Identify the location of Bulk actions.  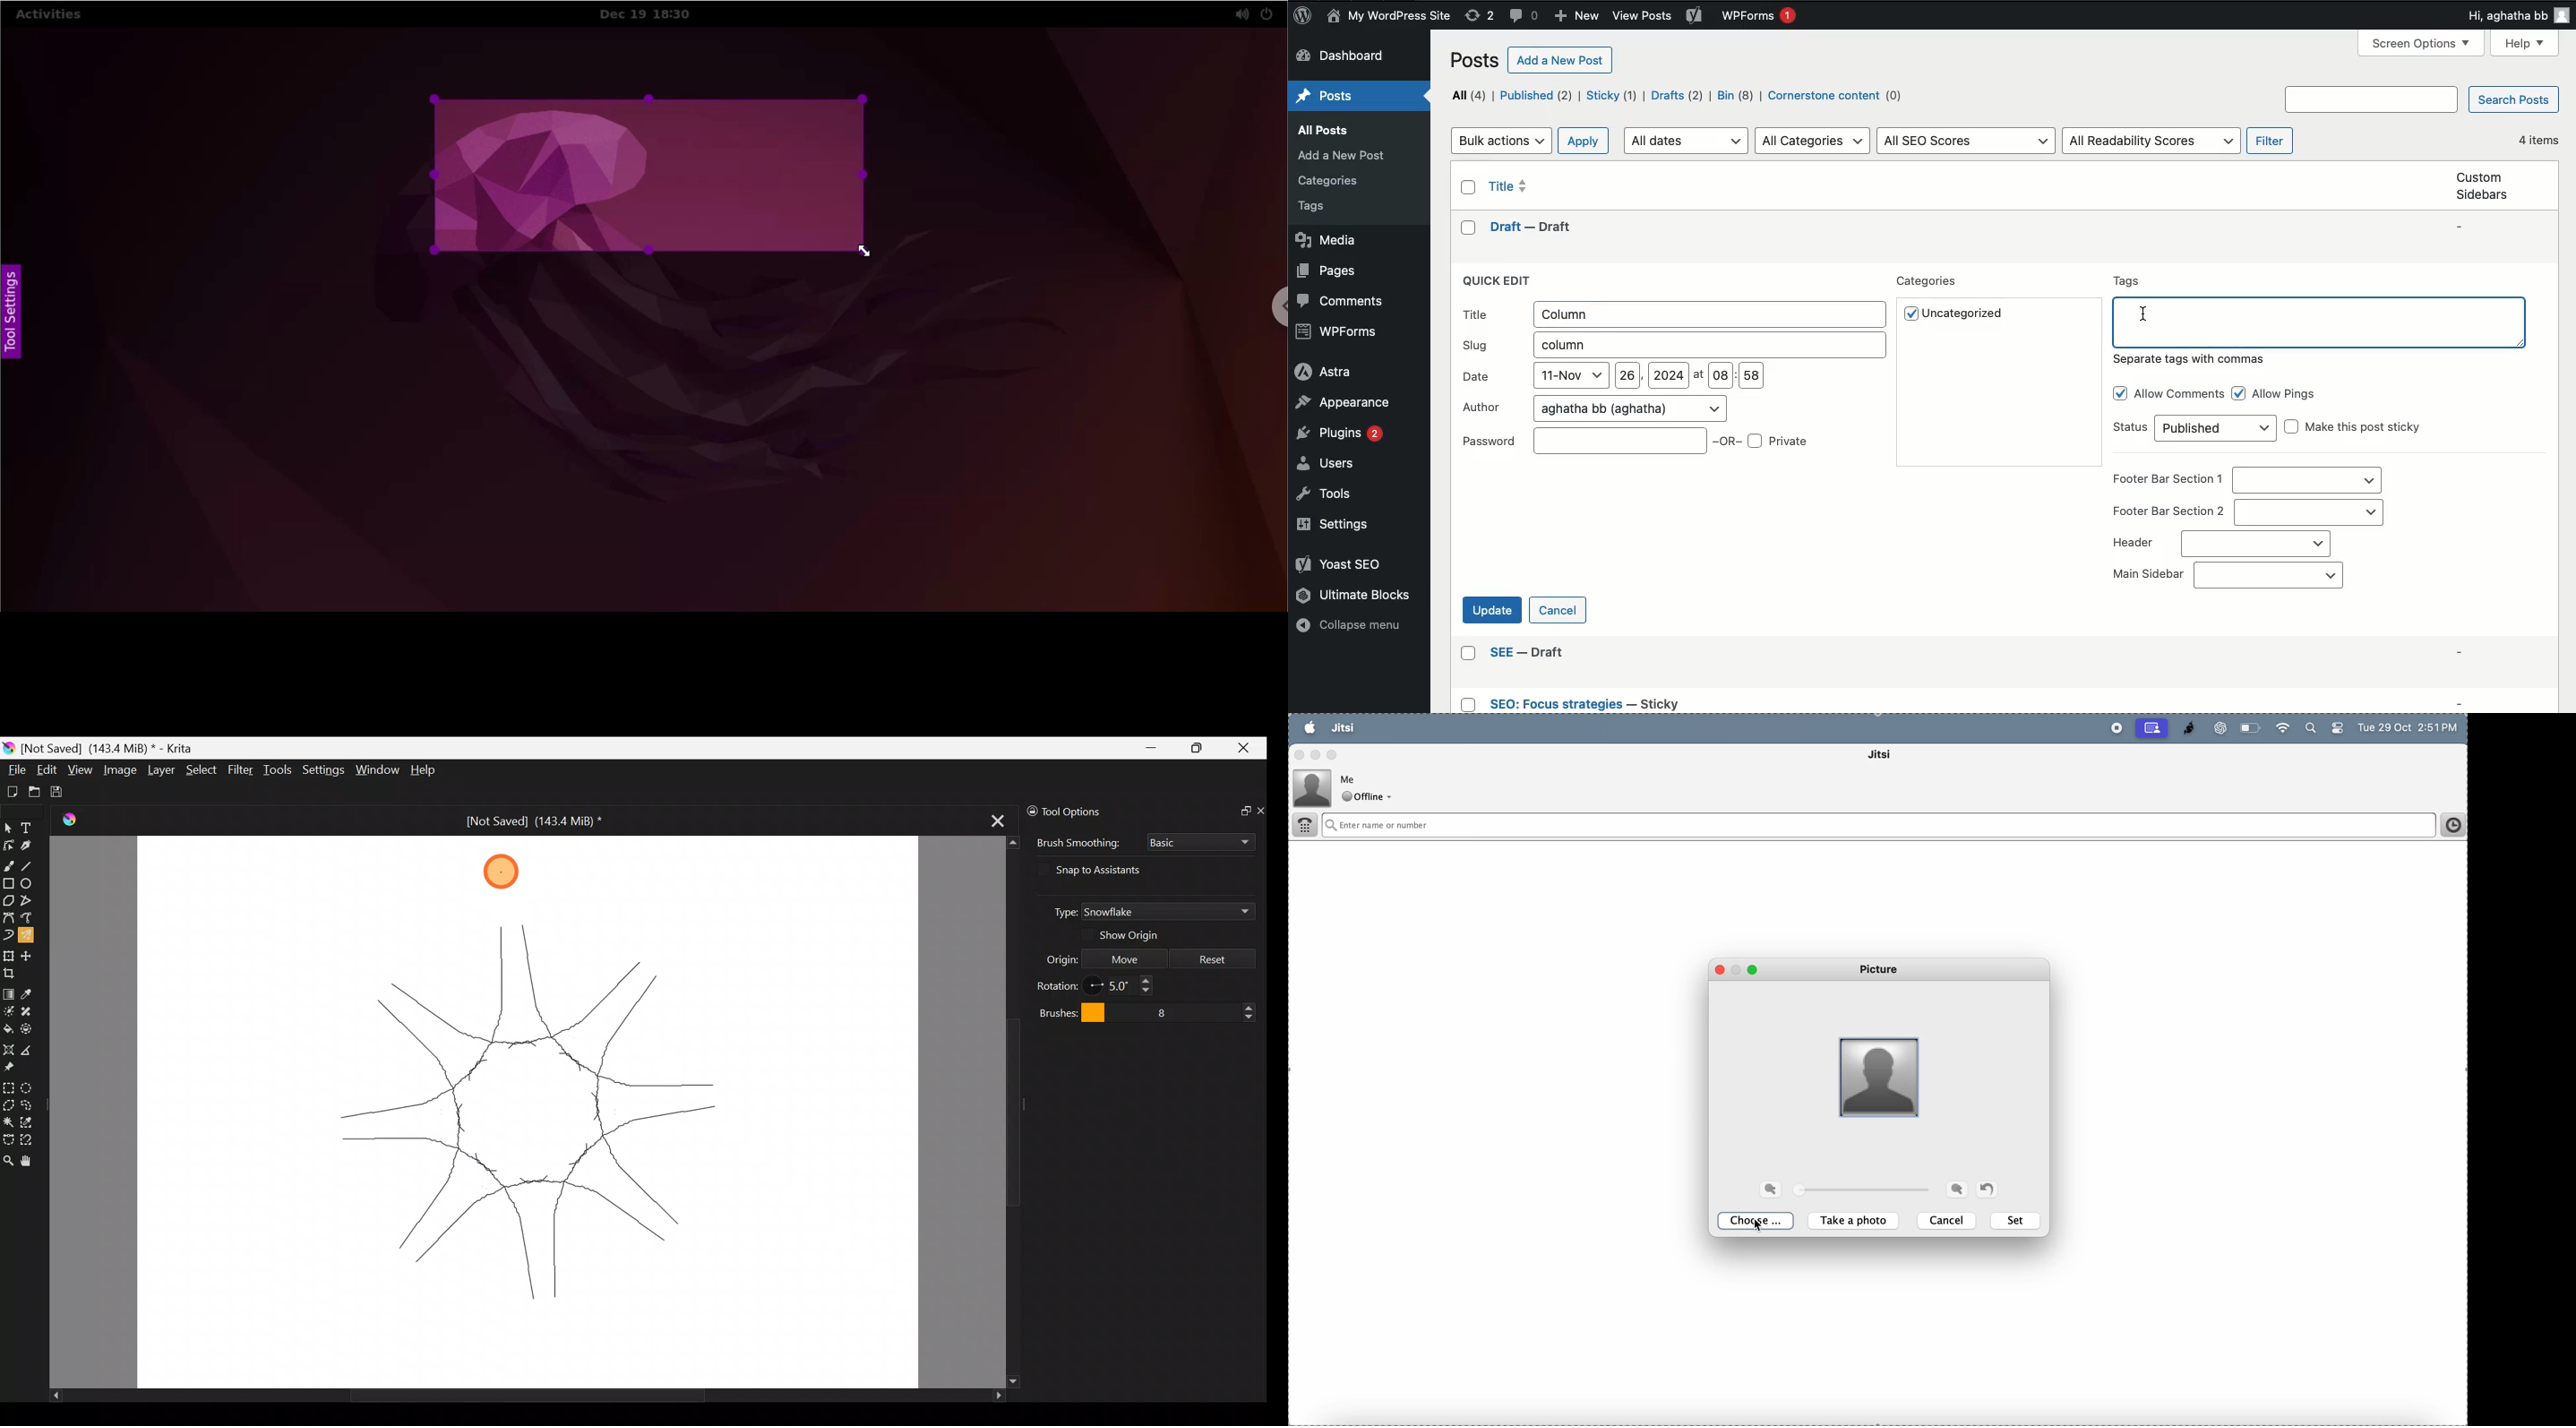
(1501, 140).